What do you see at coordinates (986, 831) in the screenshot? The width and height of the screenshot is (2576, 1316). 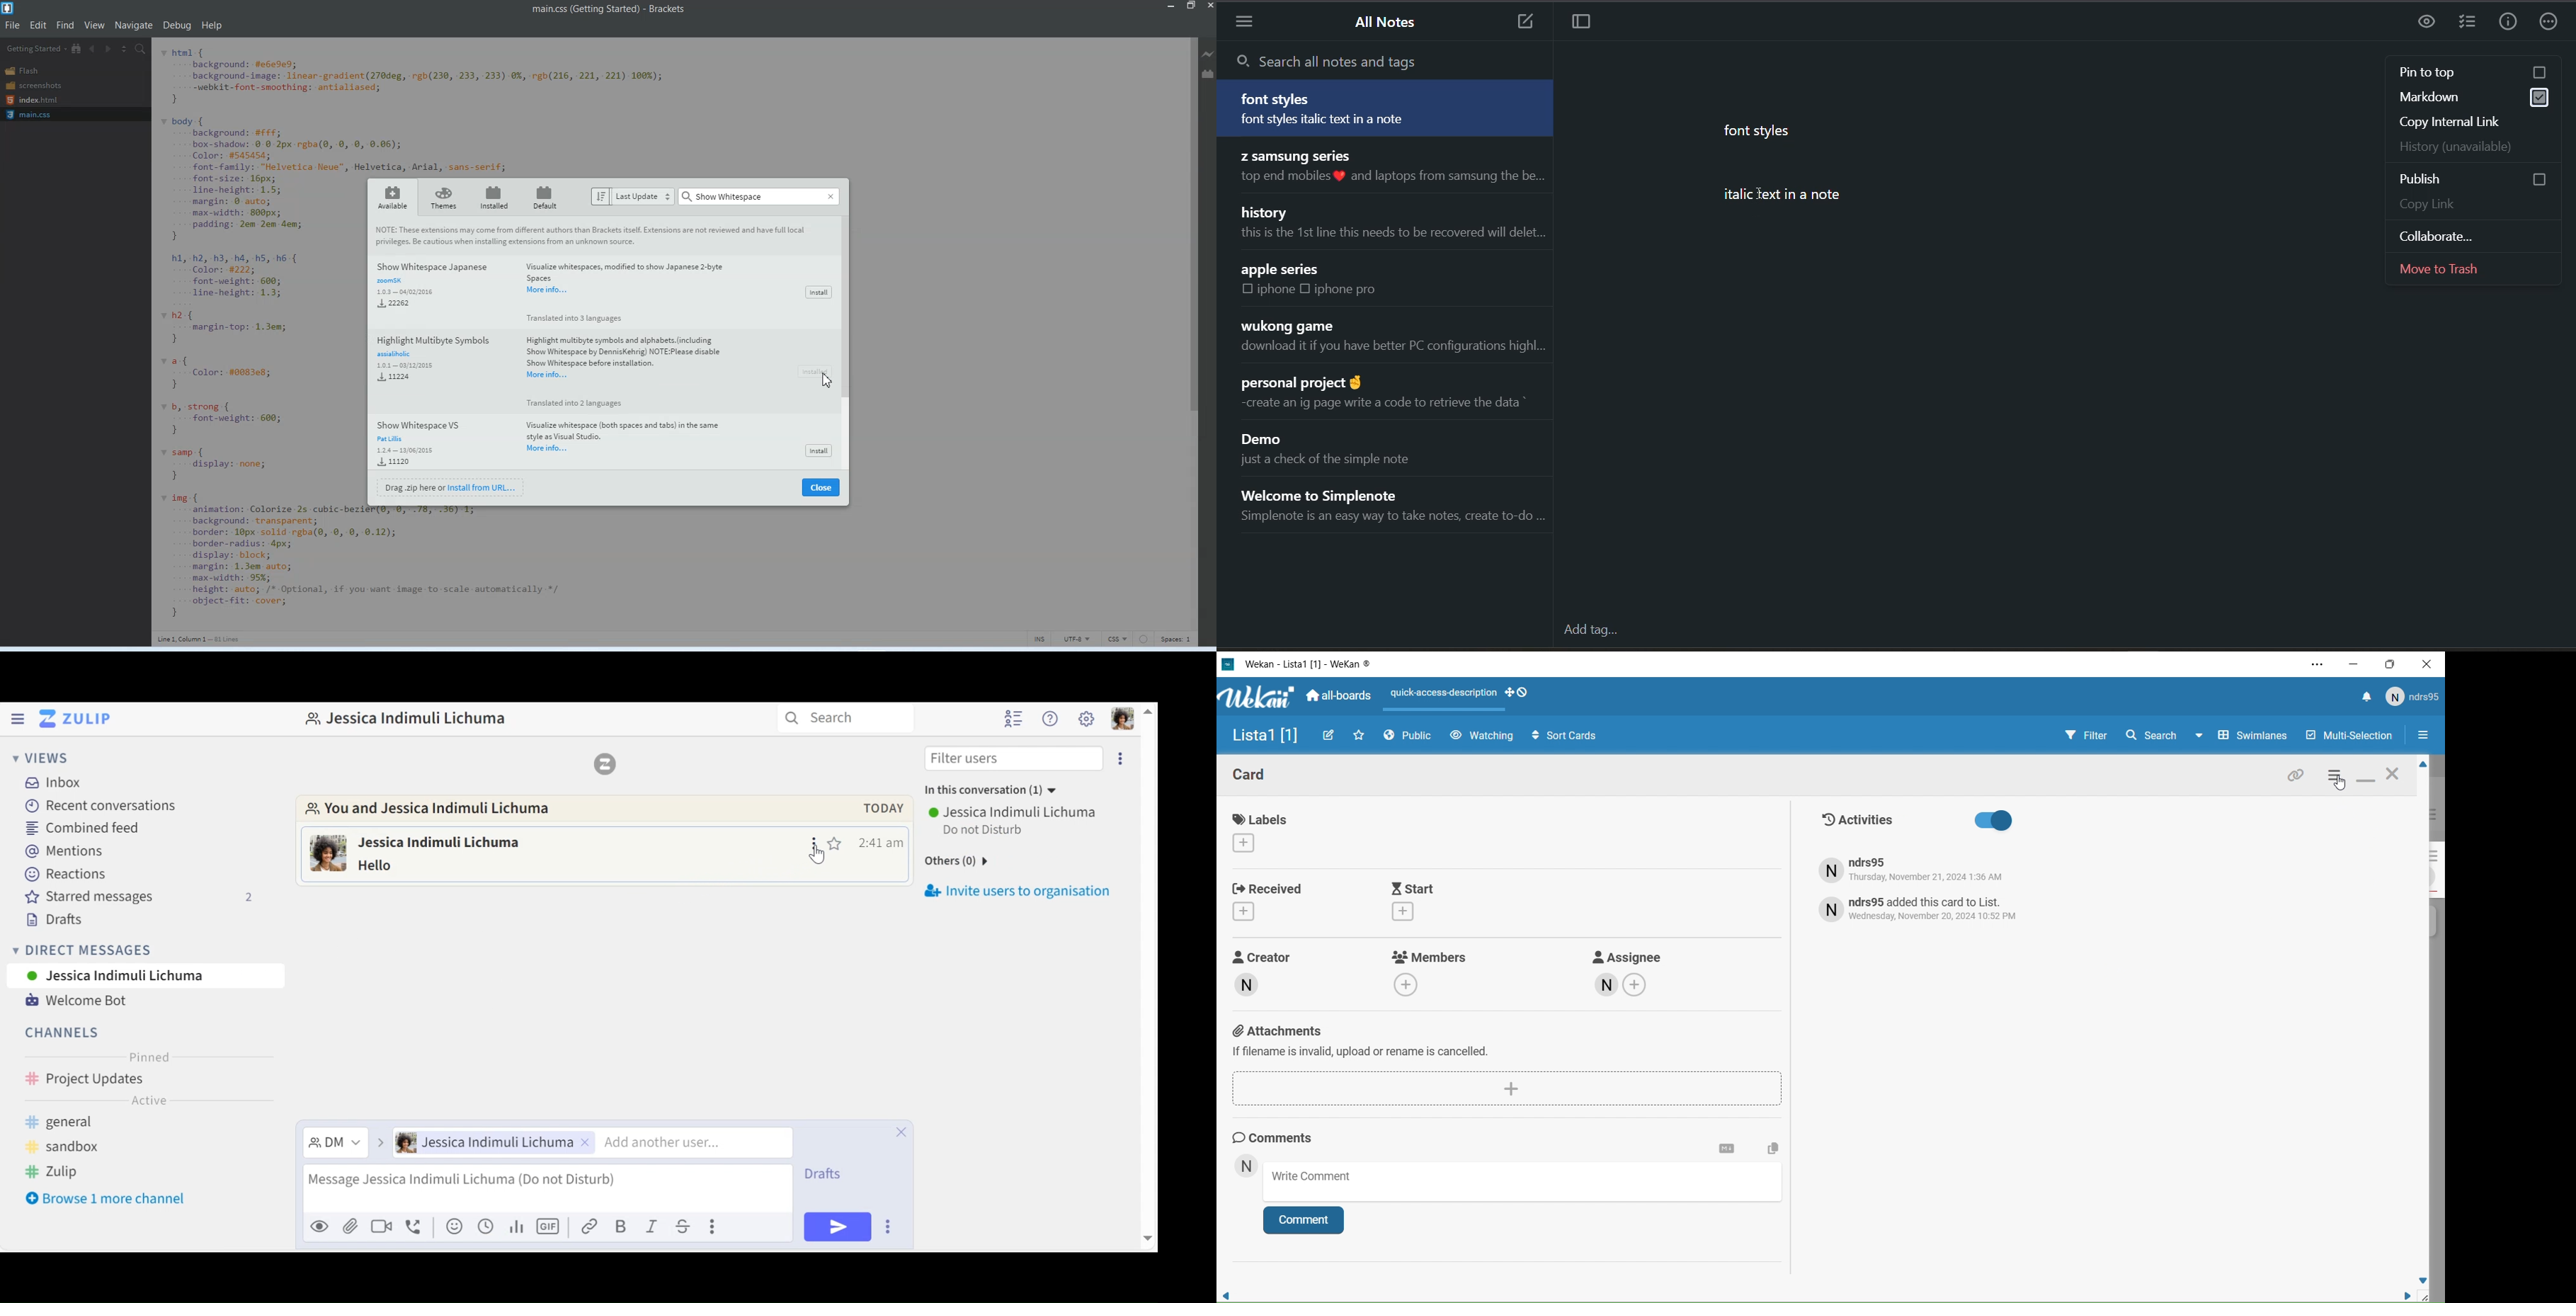 I see `Status` at bounding box center [986, 831].